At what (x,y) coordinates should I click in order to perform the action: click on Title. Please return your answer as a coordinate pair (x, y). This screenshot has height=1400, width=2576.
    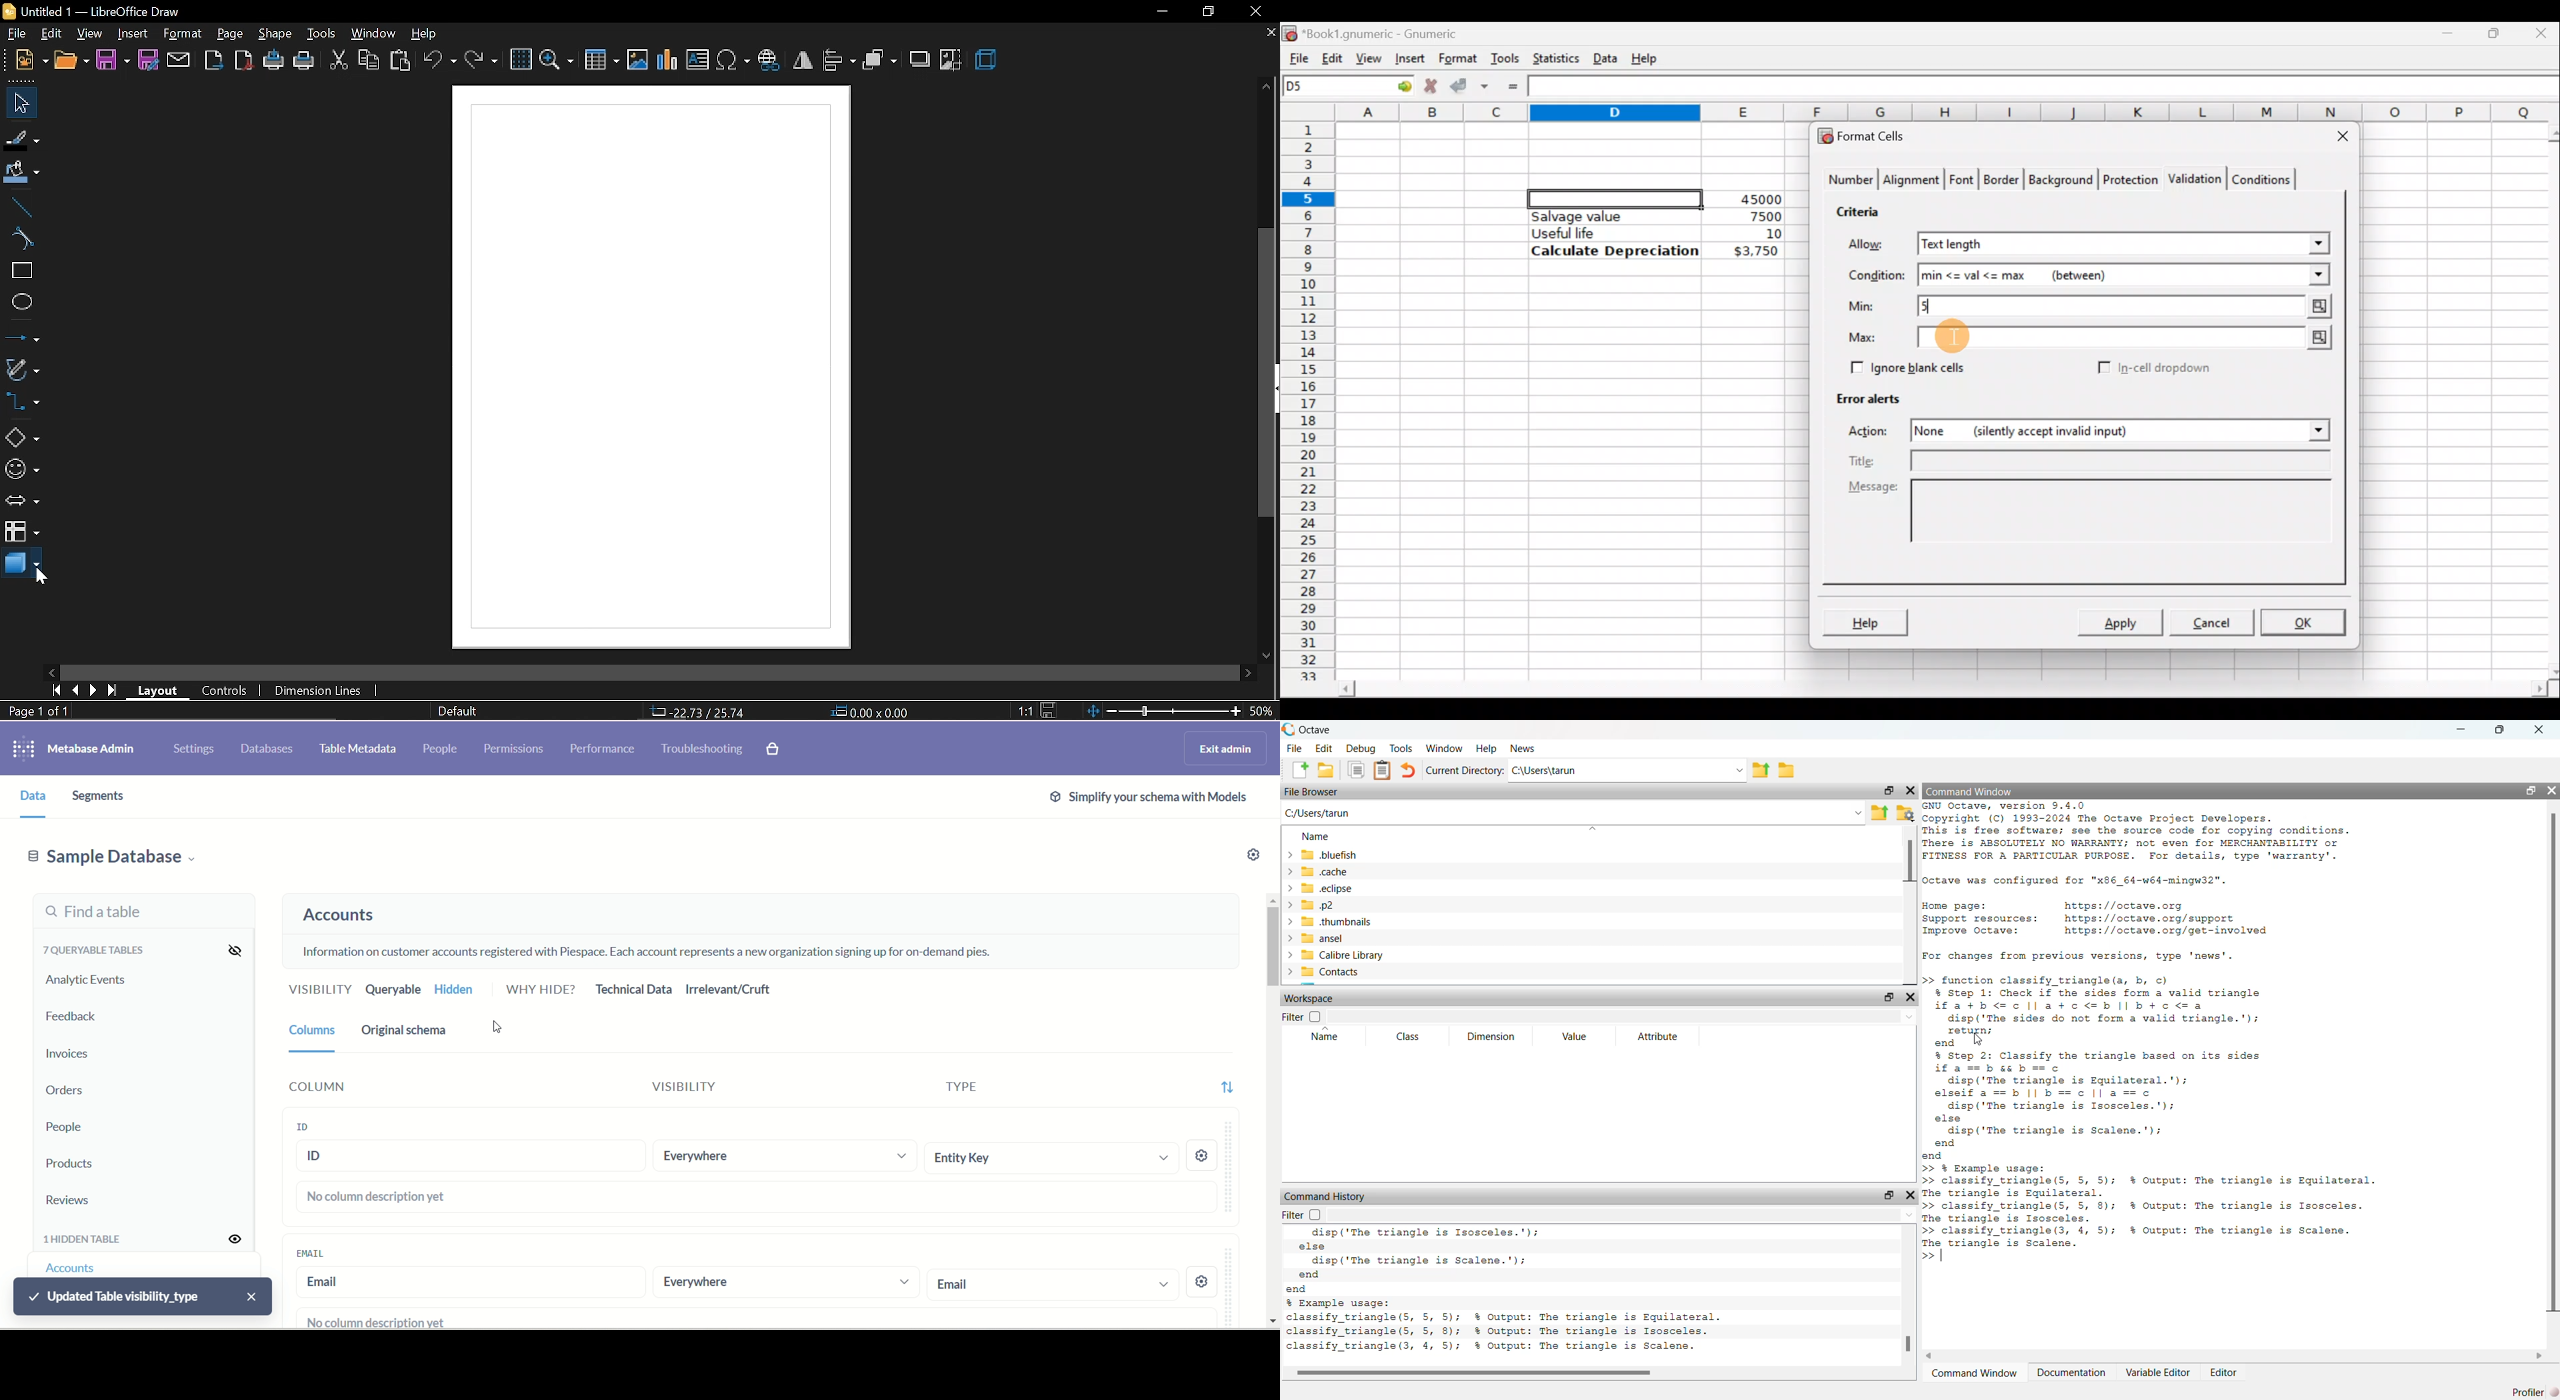
    Looking at the image, I should click on (2093, 462).